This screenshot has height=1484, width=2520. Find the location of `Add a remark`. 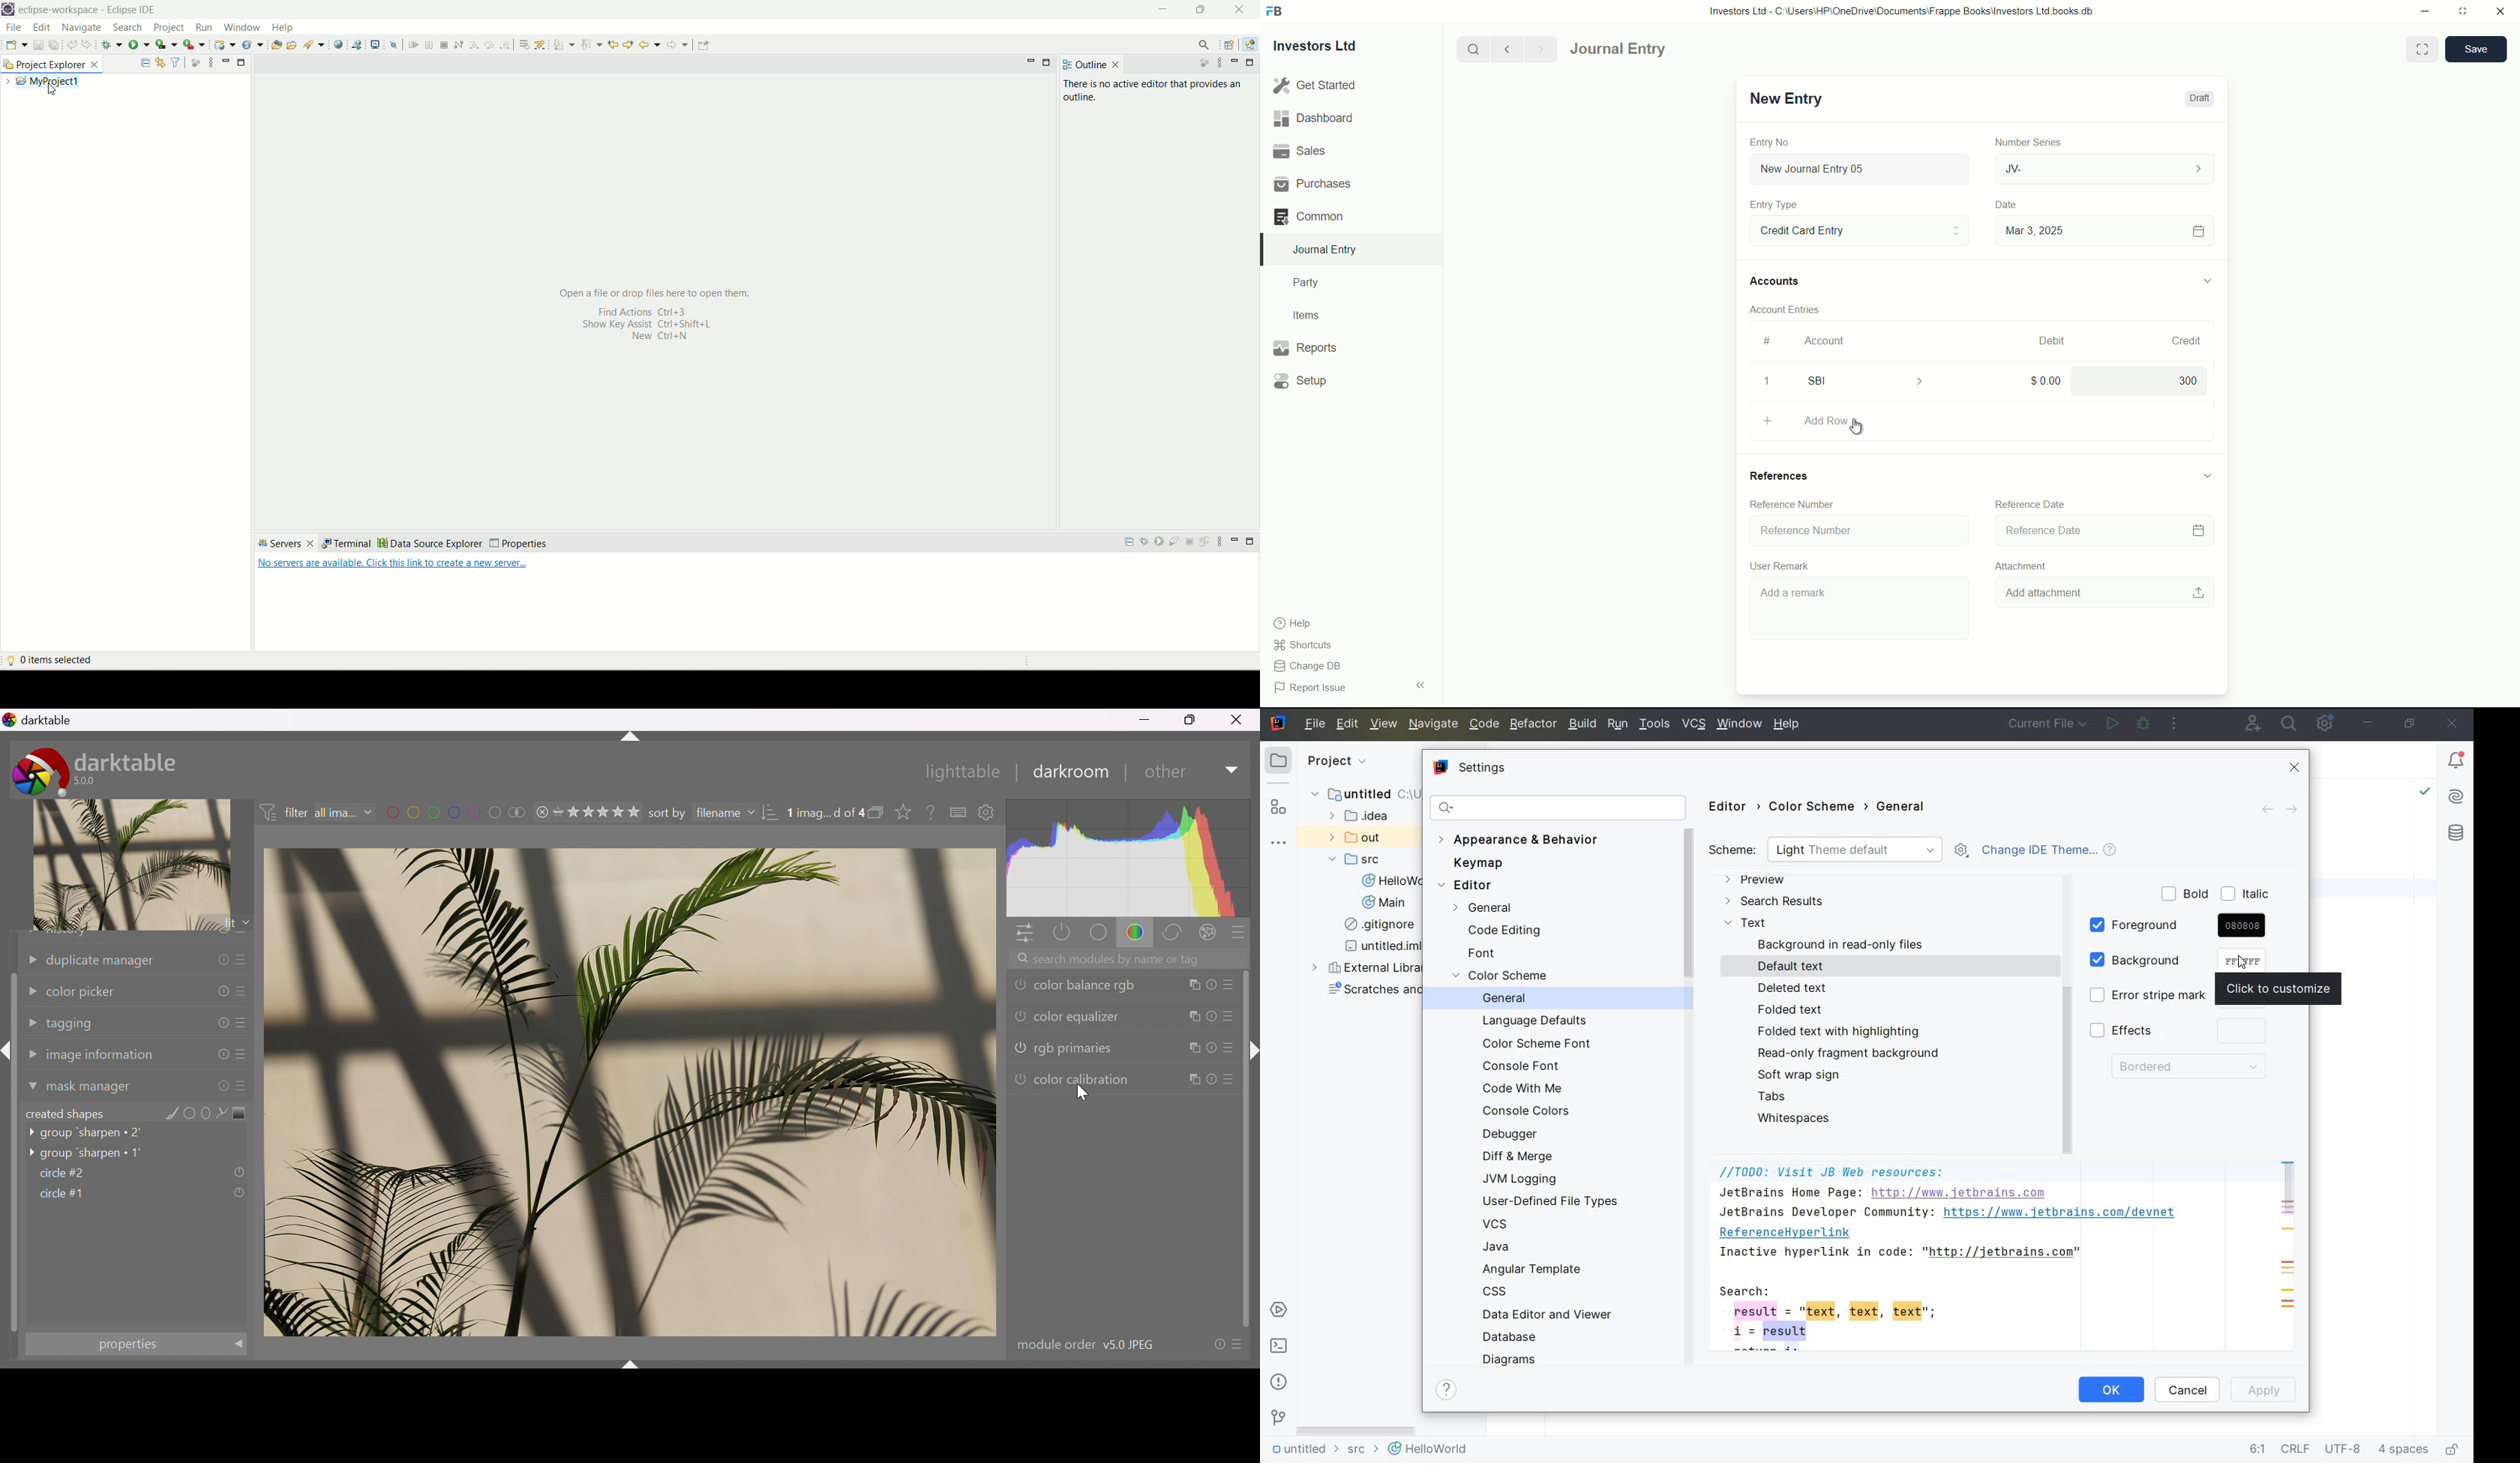

Add a remark is located at coordinates (1862, 610).